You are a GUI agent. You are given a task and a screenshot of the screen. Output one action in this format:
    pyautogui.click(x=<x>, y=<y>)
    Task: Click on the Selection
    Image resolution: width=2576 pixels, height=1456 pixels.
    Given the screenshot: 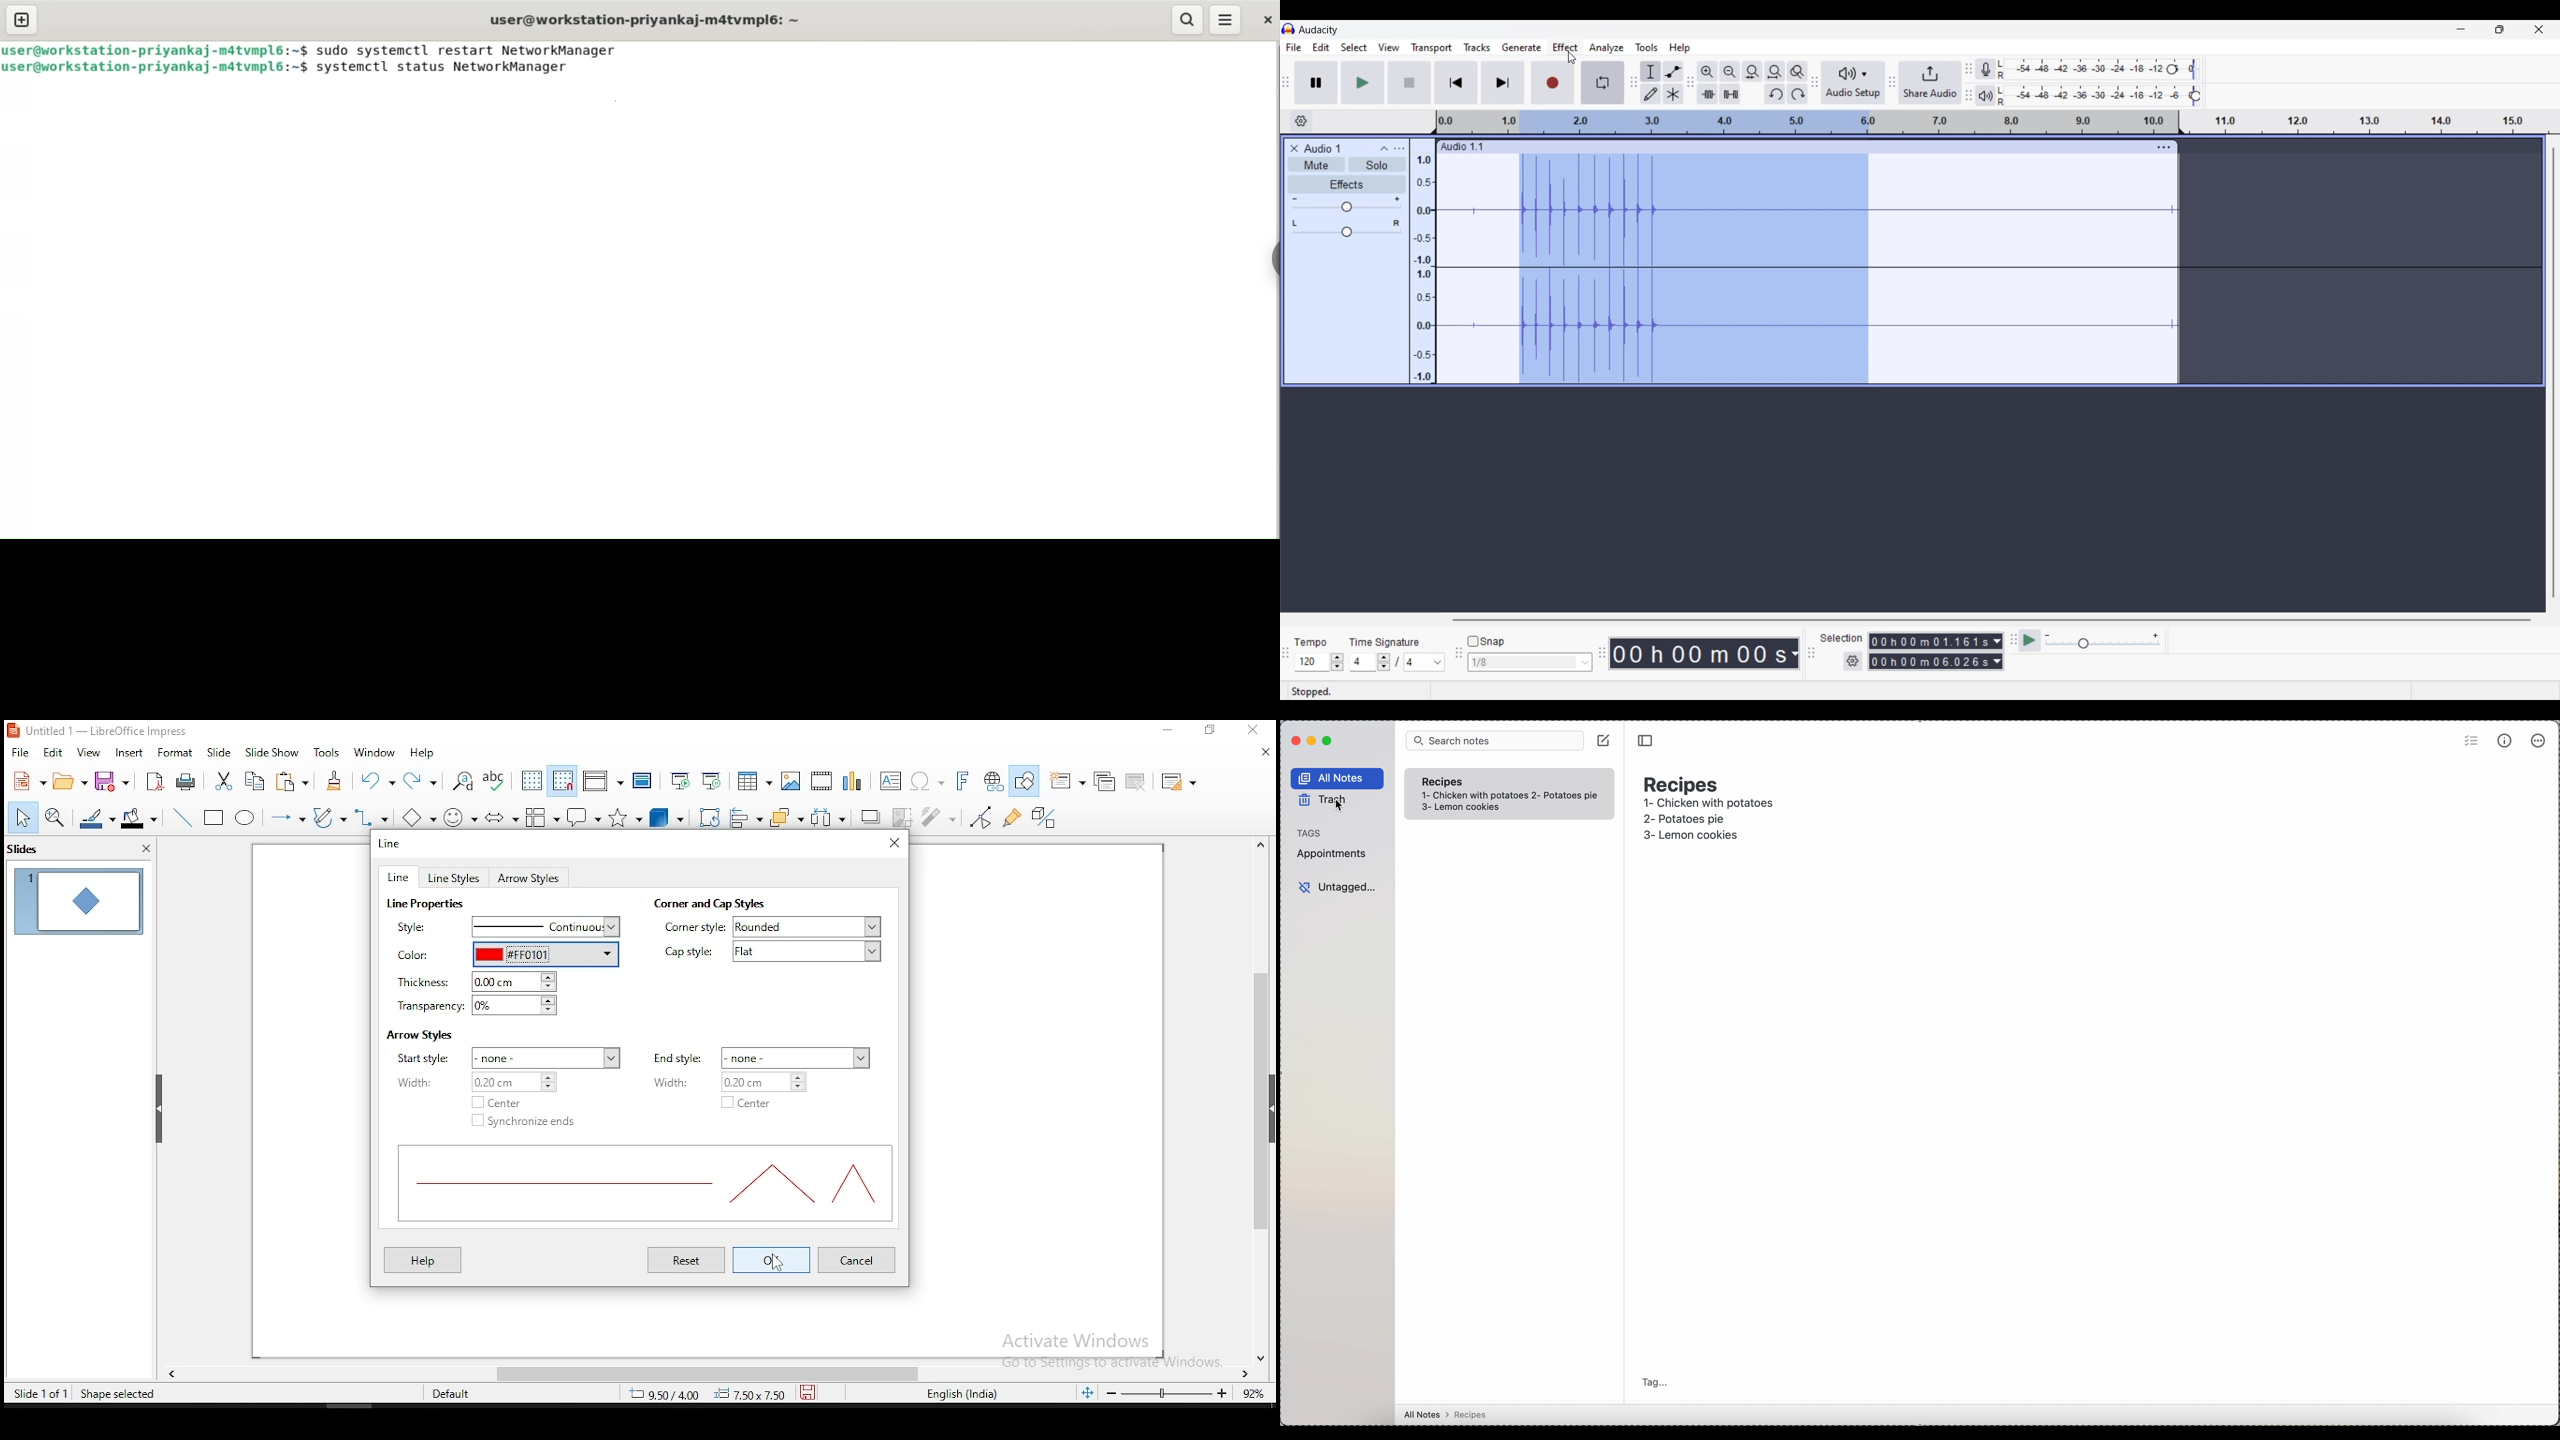 What is the action you would take?
    pyautogui.click(x=1842, y=638)
    